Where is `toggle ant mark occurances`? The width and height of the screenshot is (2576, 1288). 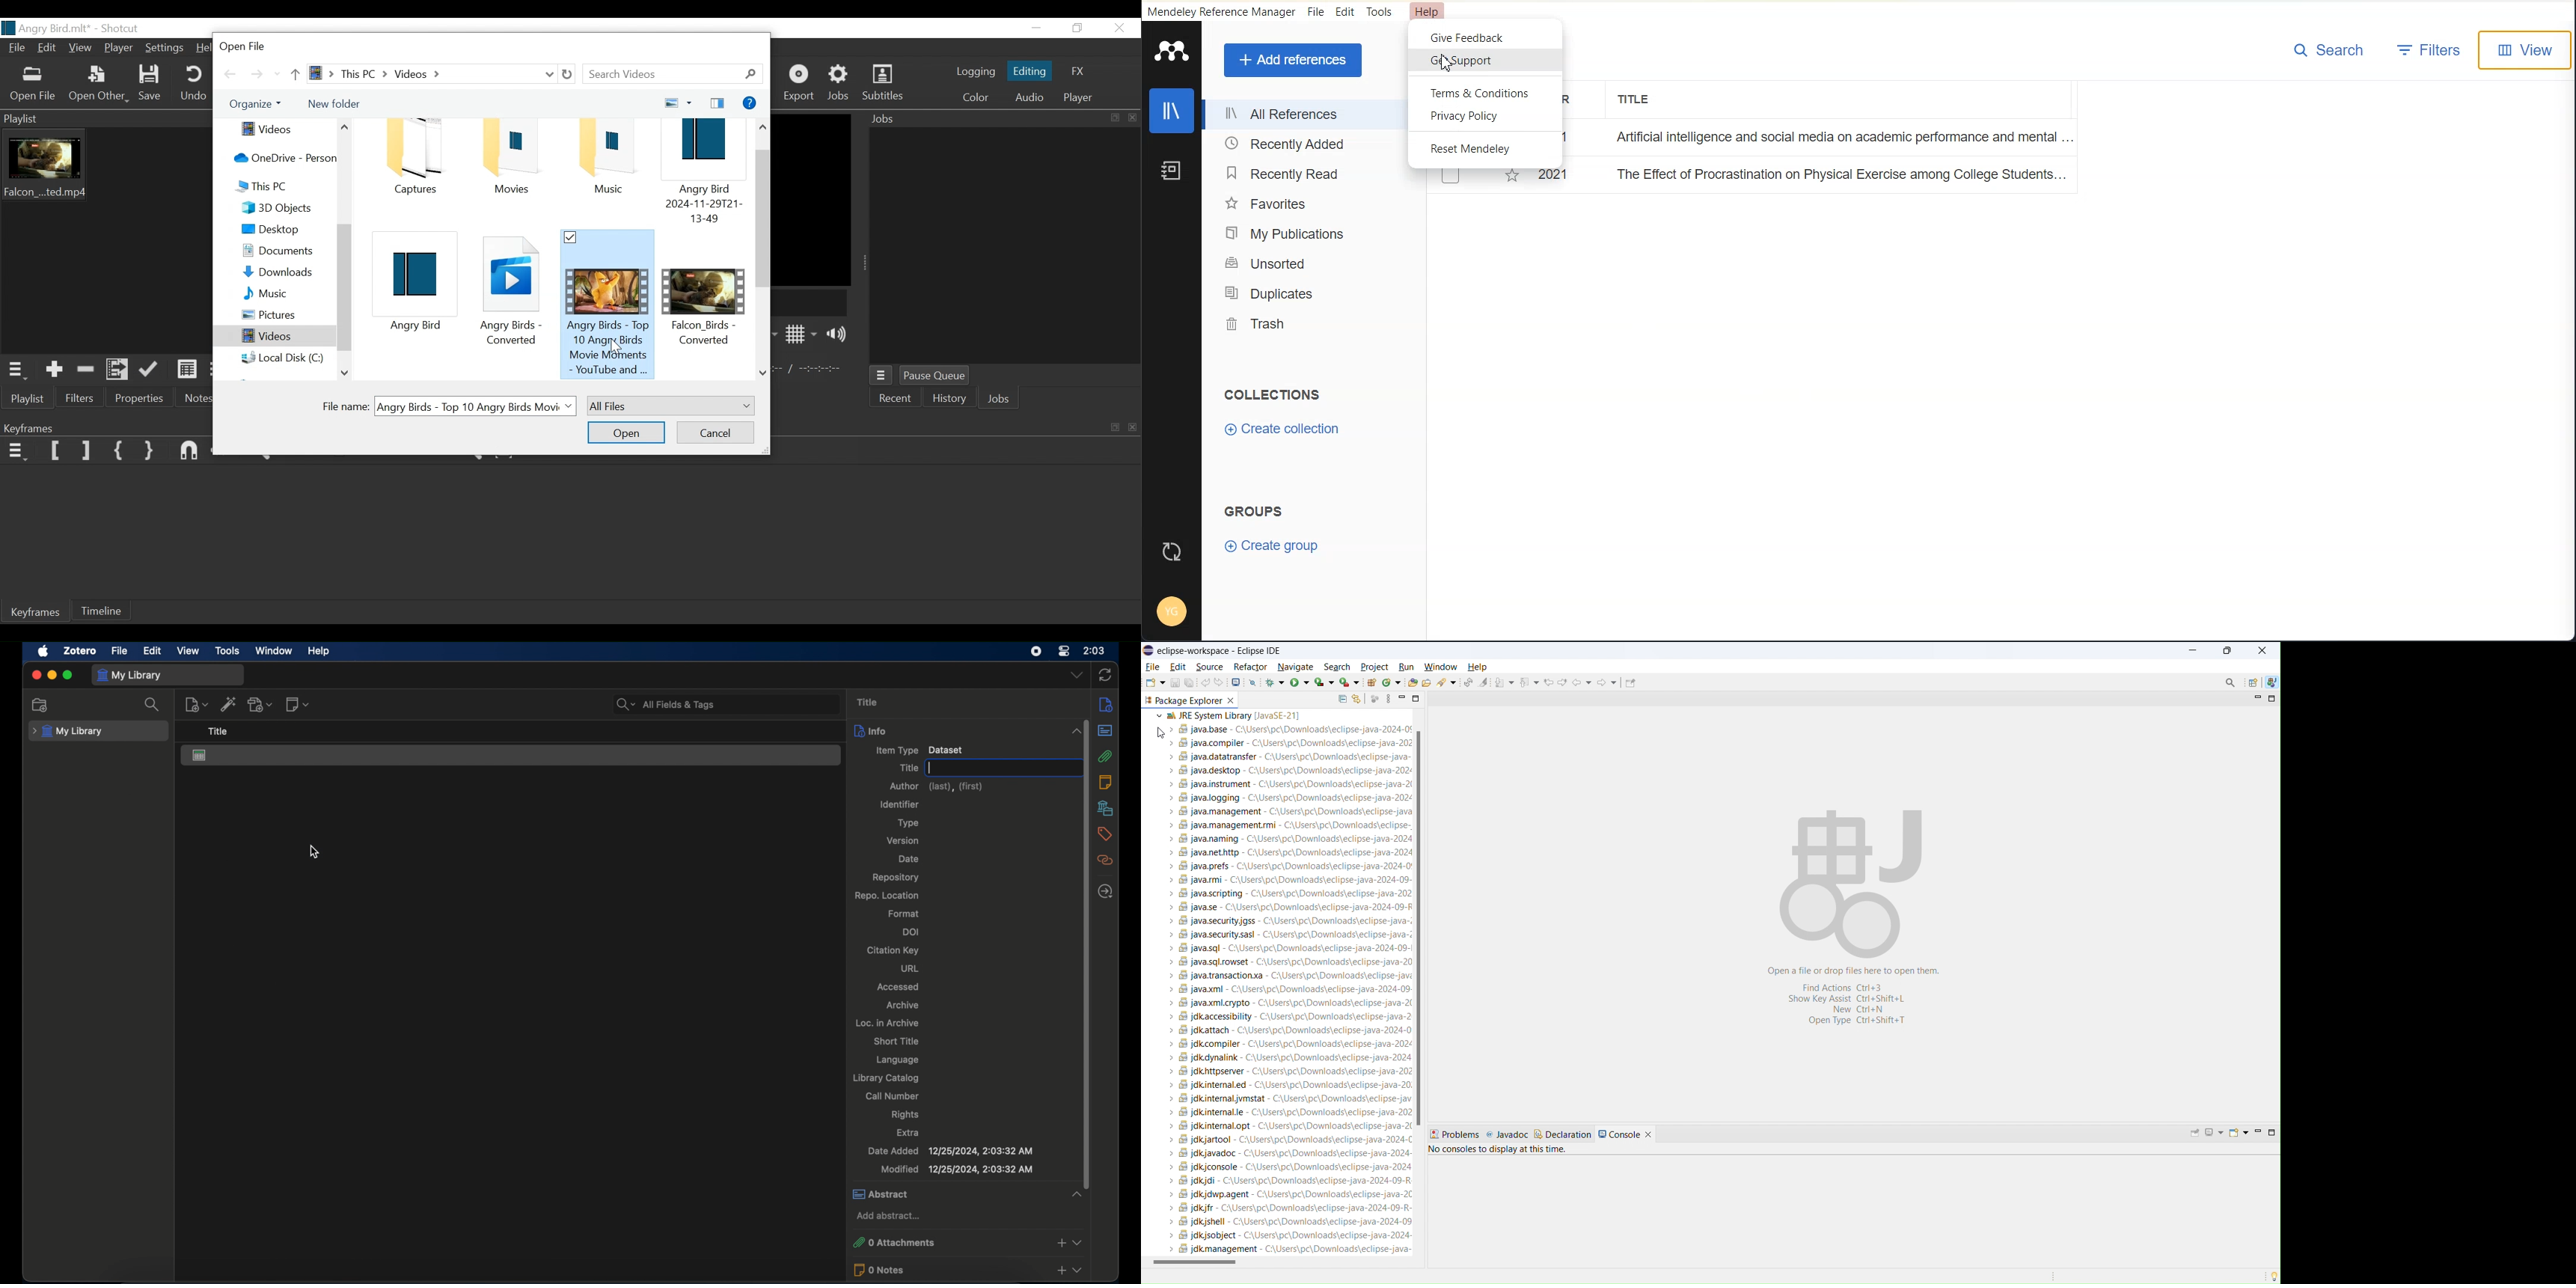
toggle ant mark occurances is located at coordinates (1484, 681).